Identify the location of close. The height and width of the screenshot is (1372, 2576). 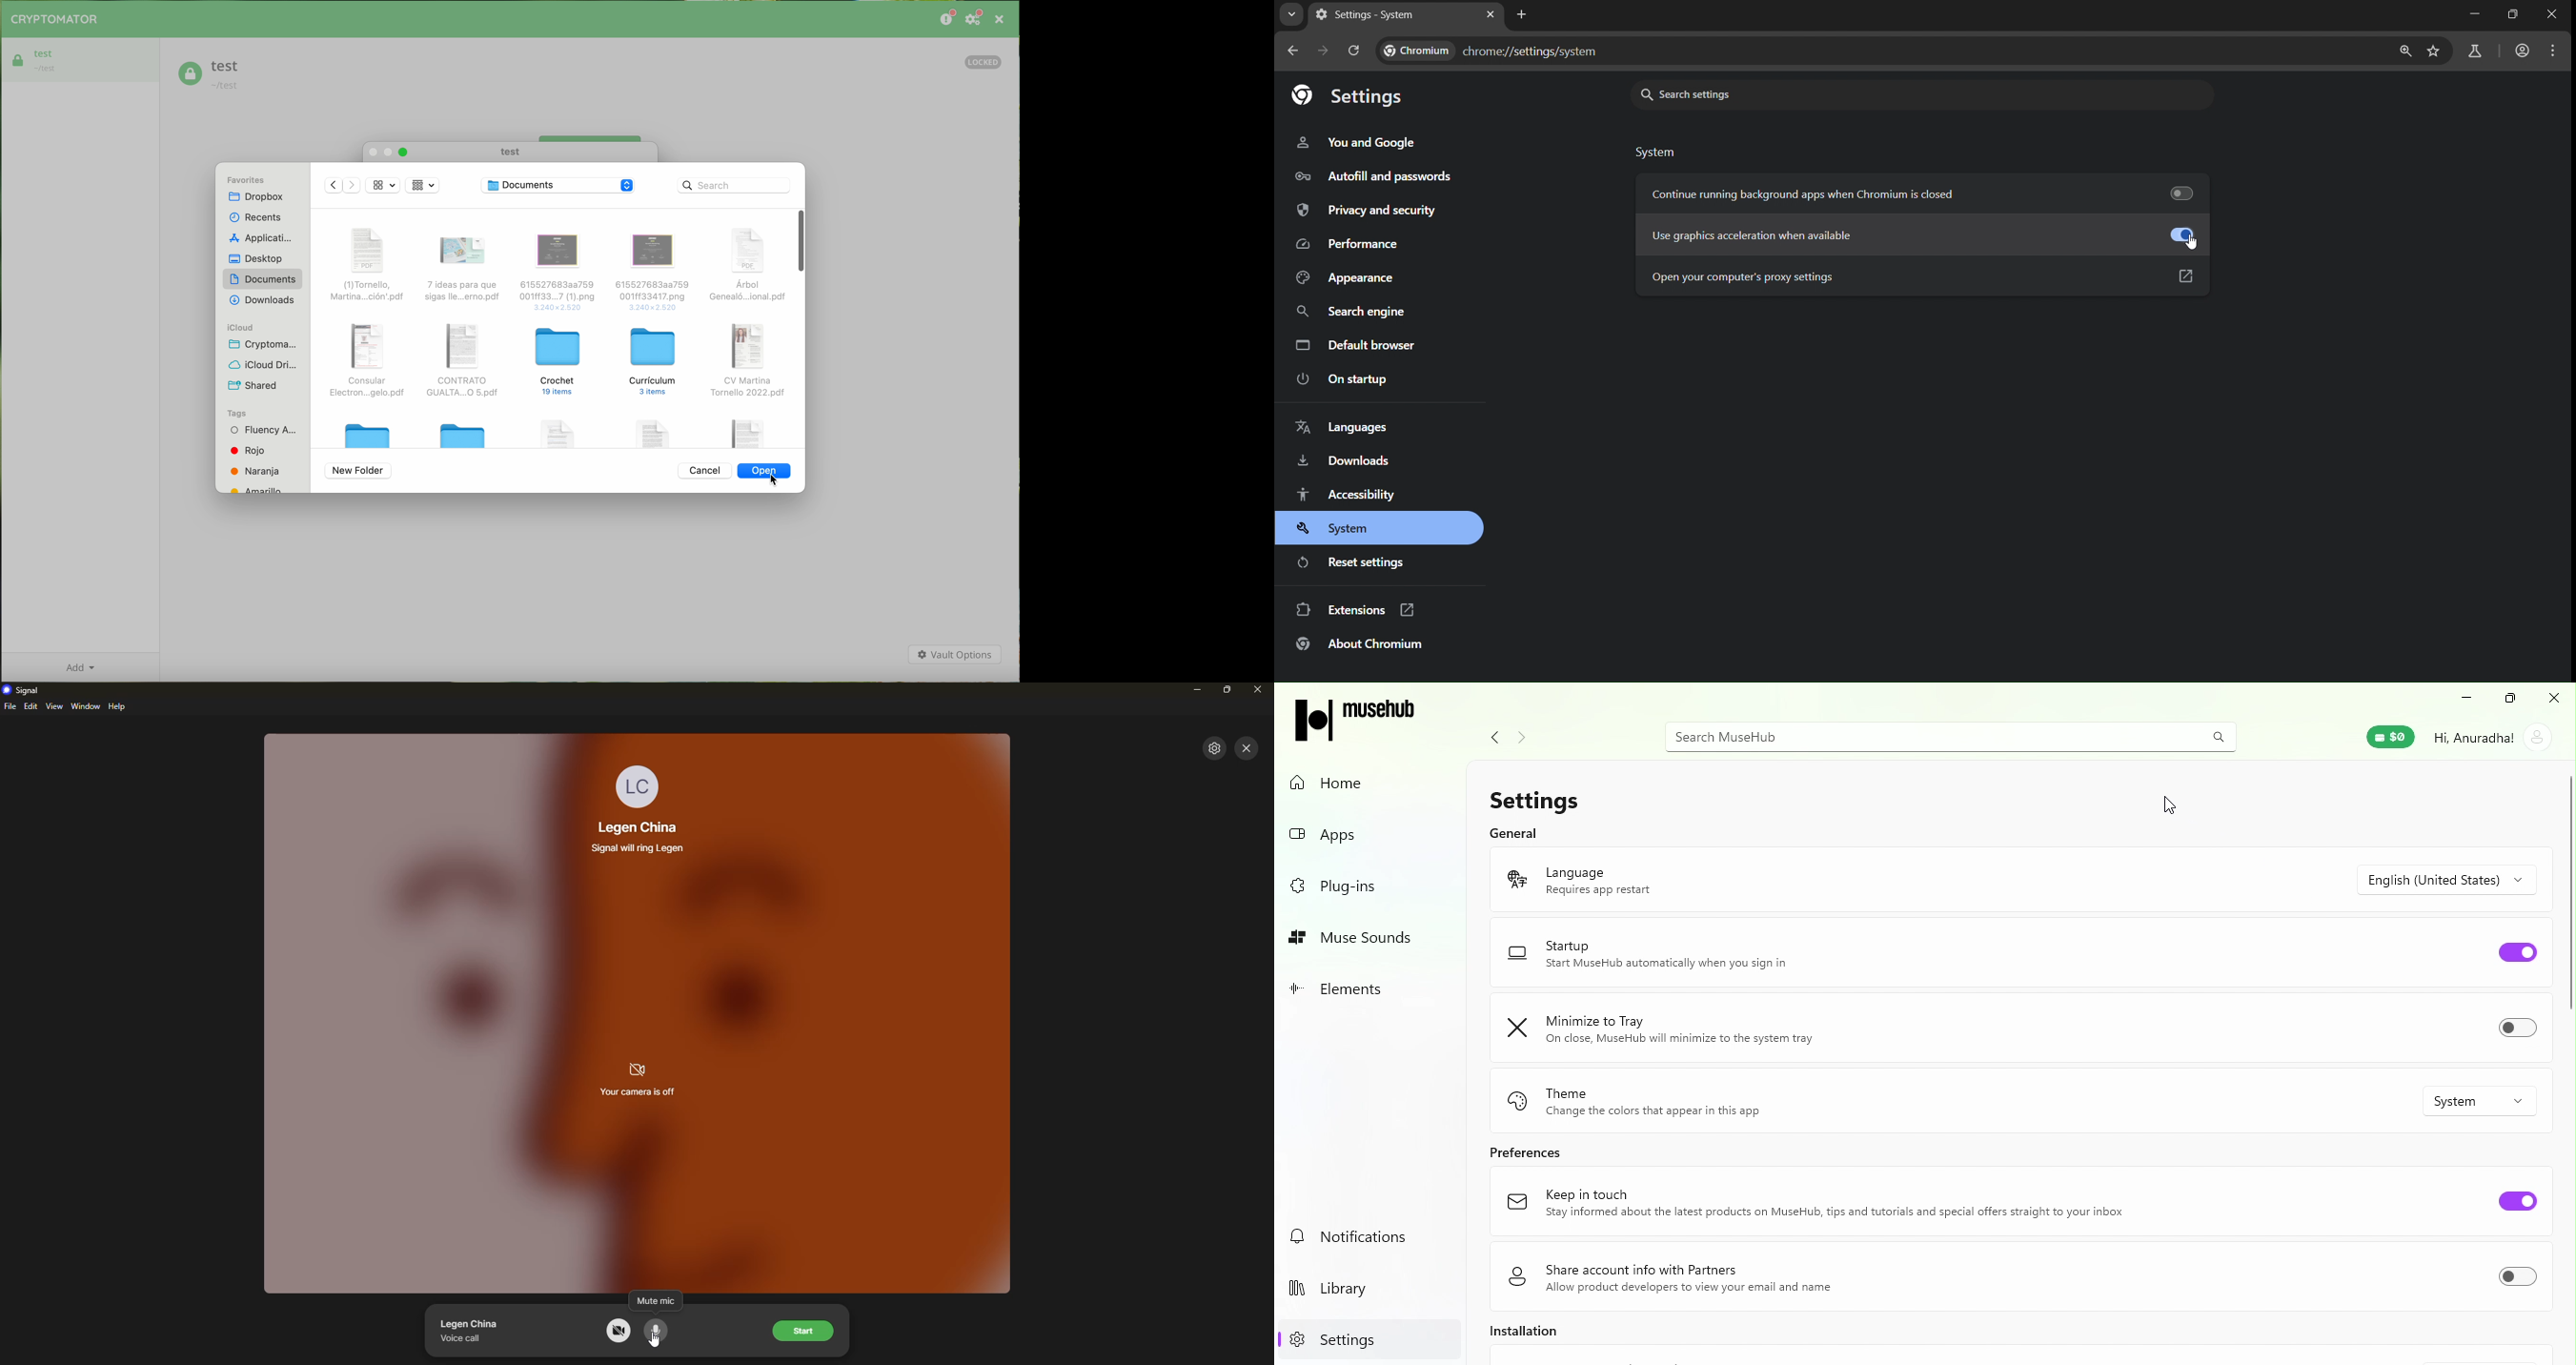
(999, 19).